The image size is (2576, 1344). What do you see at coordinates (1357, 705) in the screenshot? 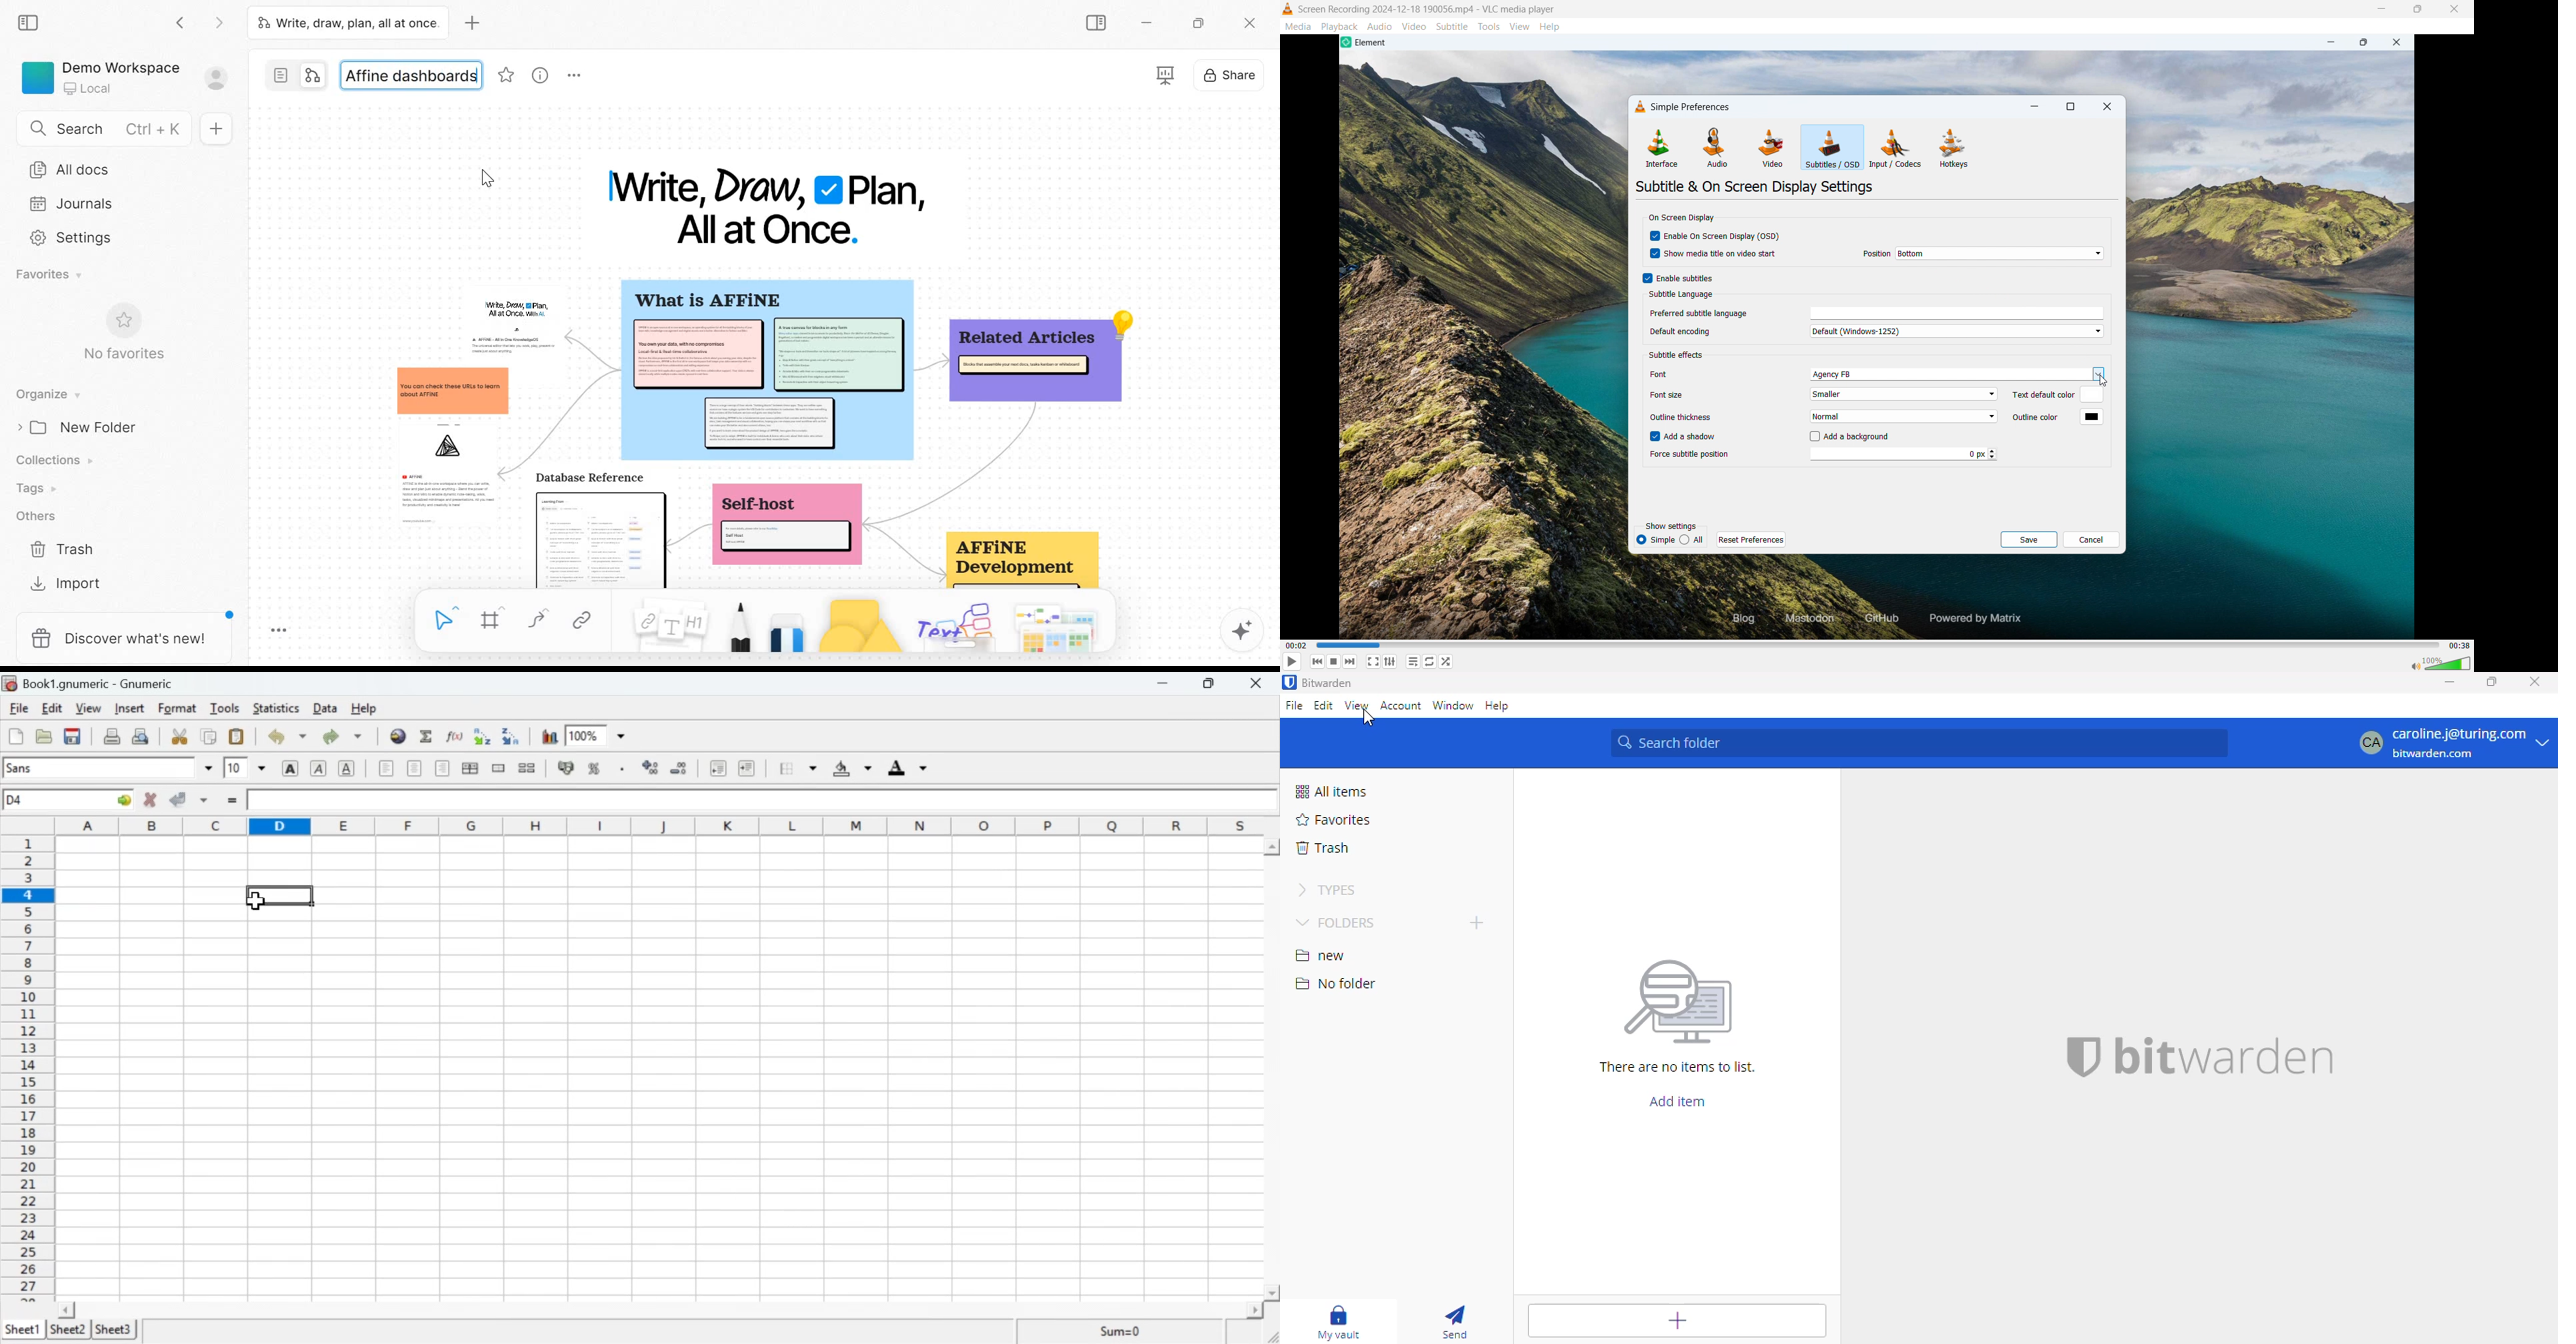
I see `view` at bounding box center [1357, 705].